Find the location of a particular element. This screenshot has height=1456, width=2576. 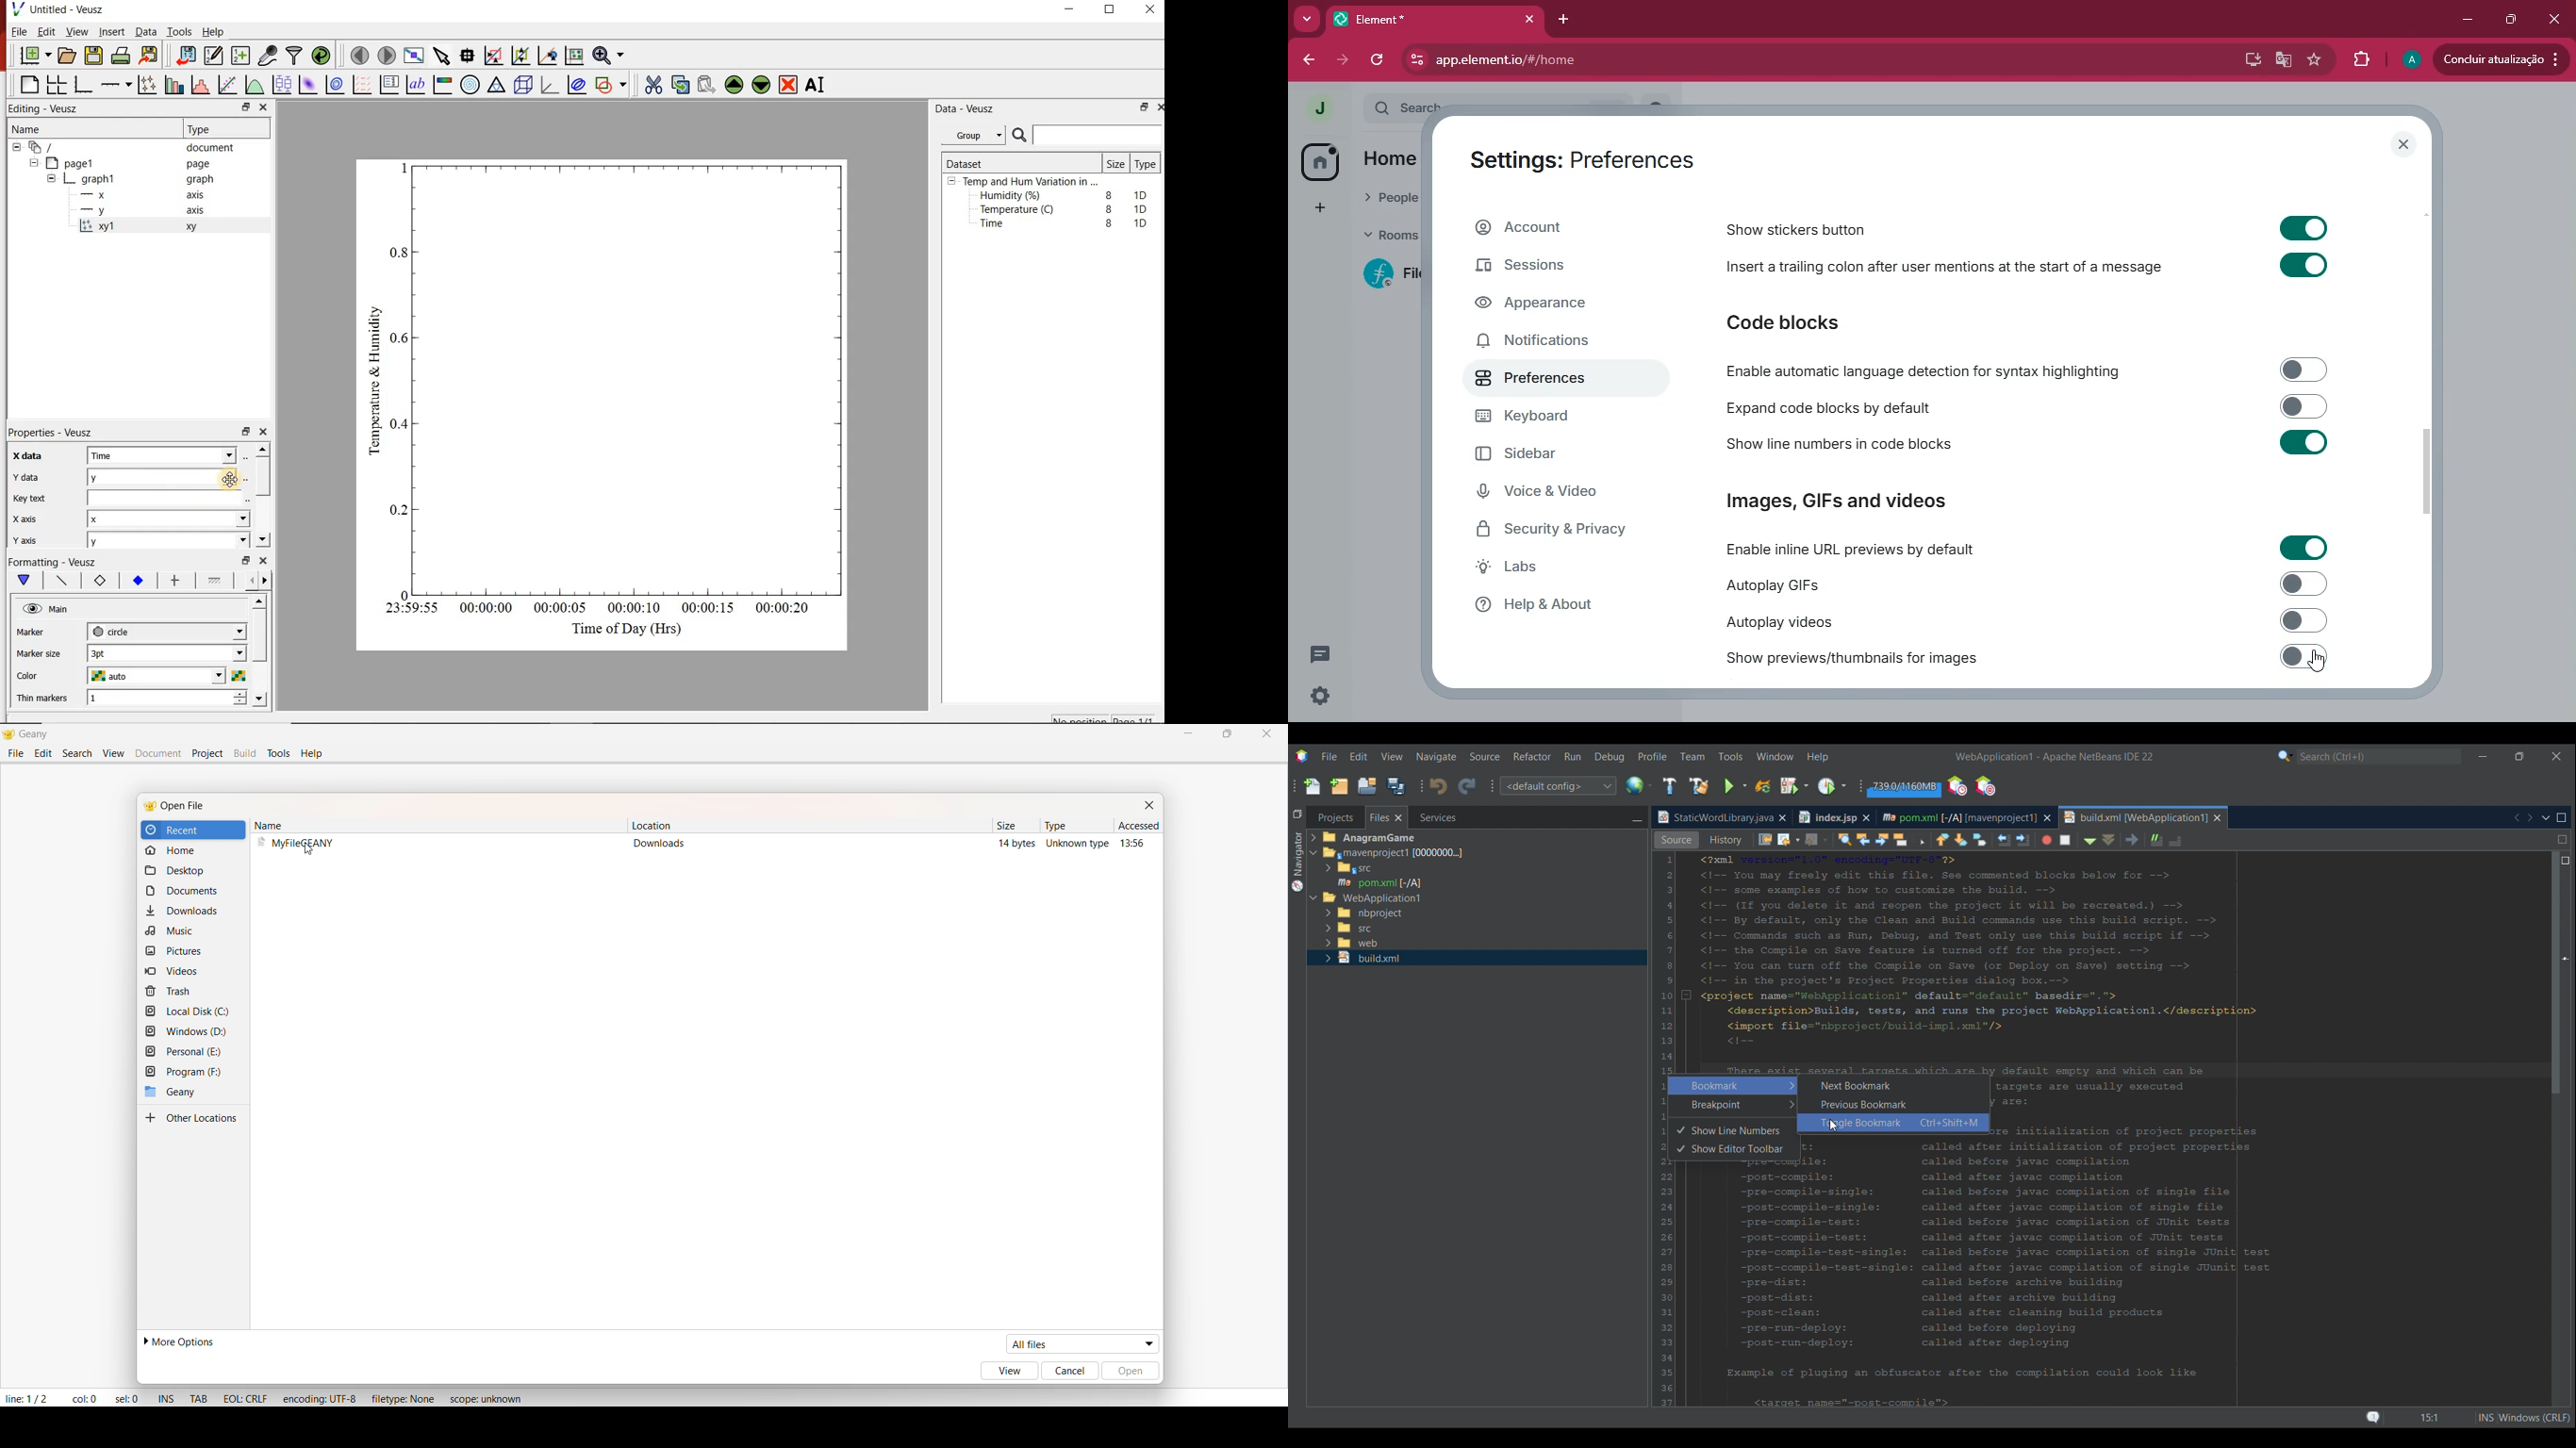

Sessions is located at coordinates (1539, 266).